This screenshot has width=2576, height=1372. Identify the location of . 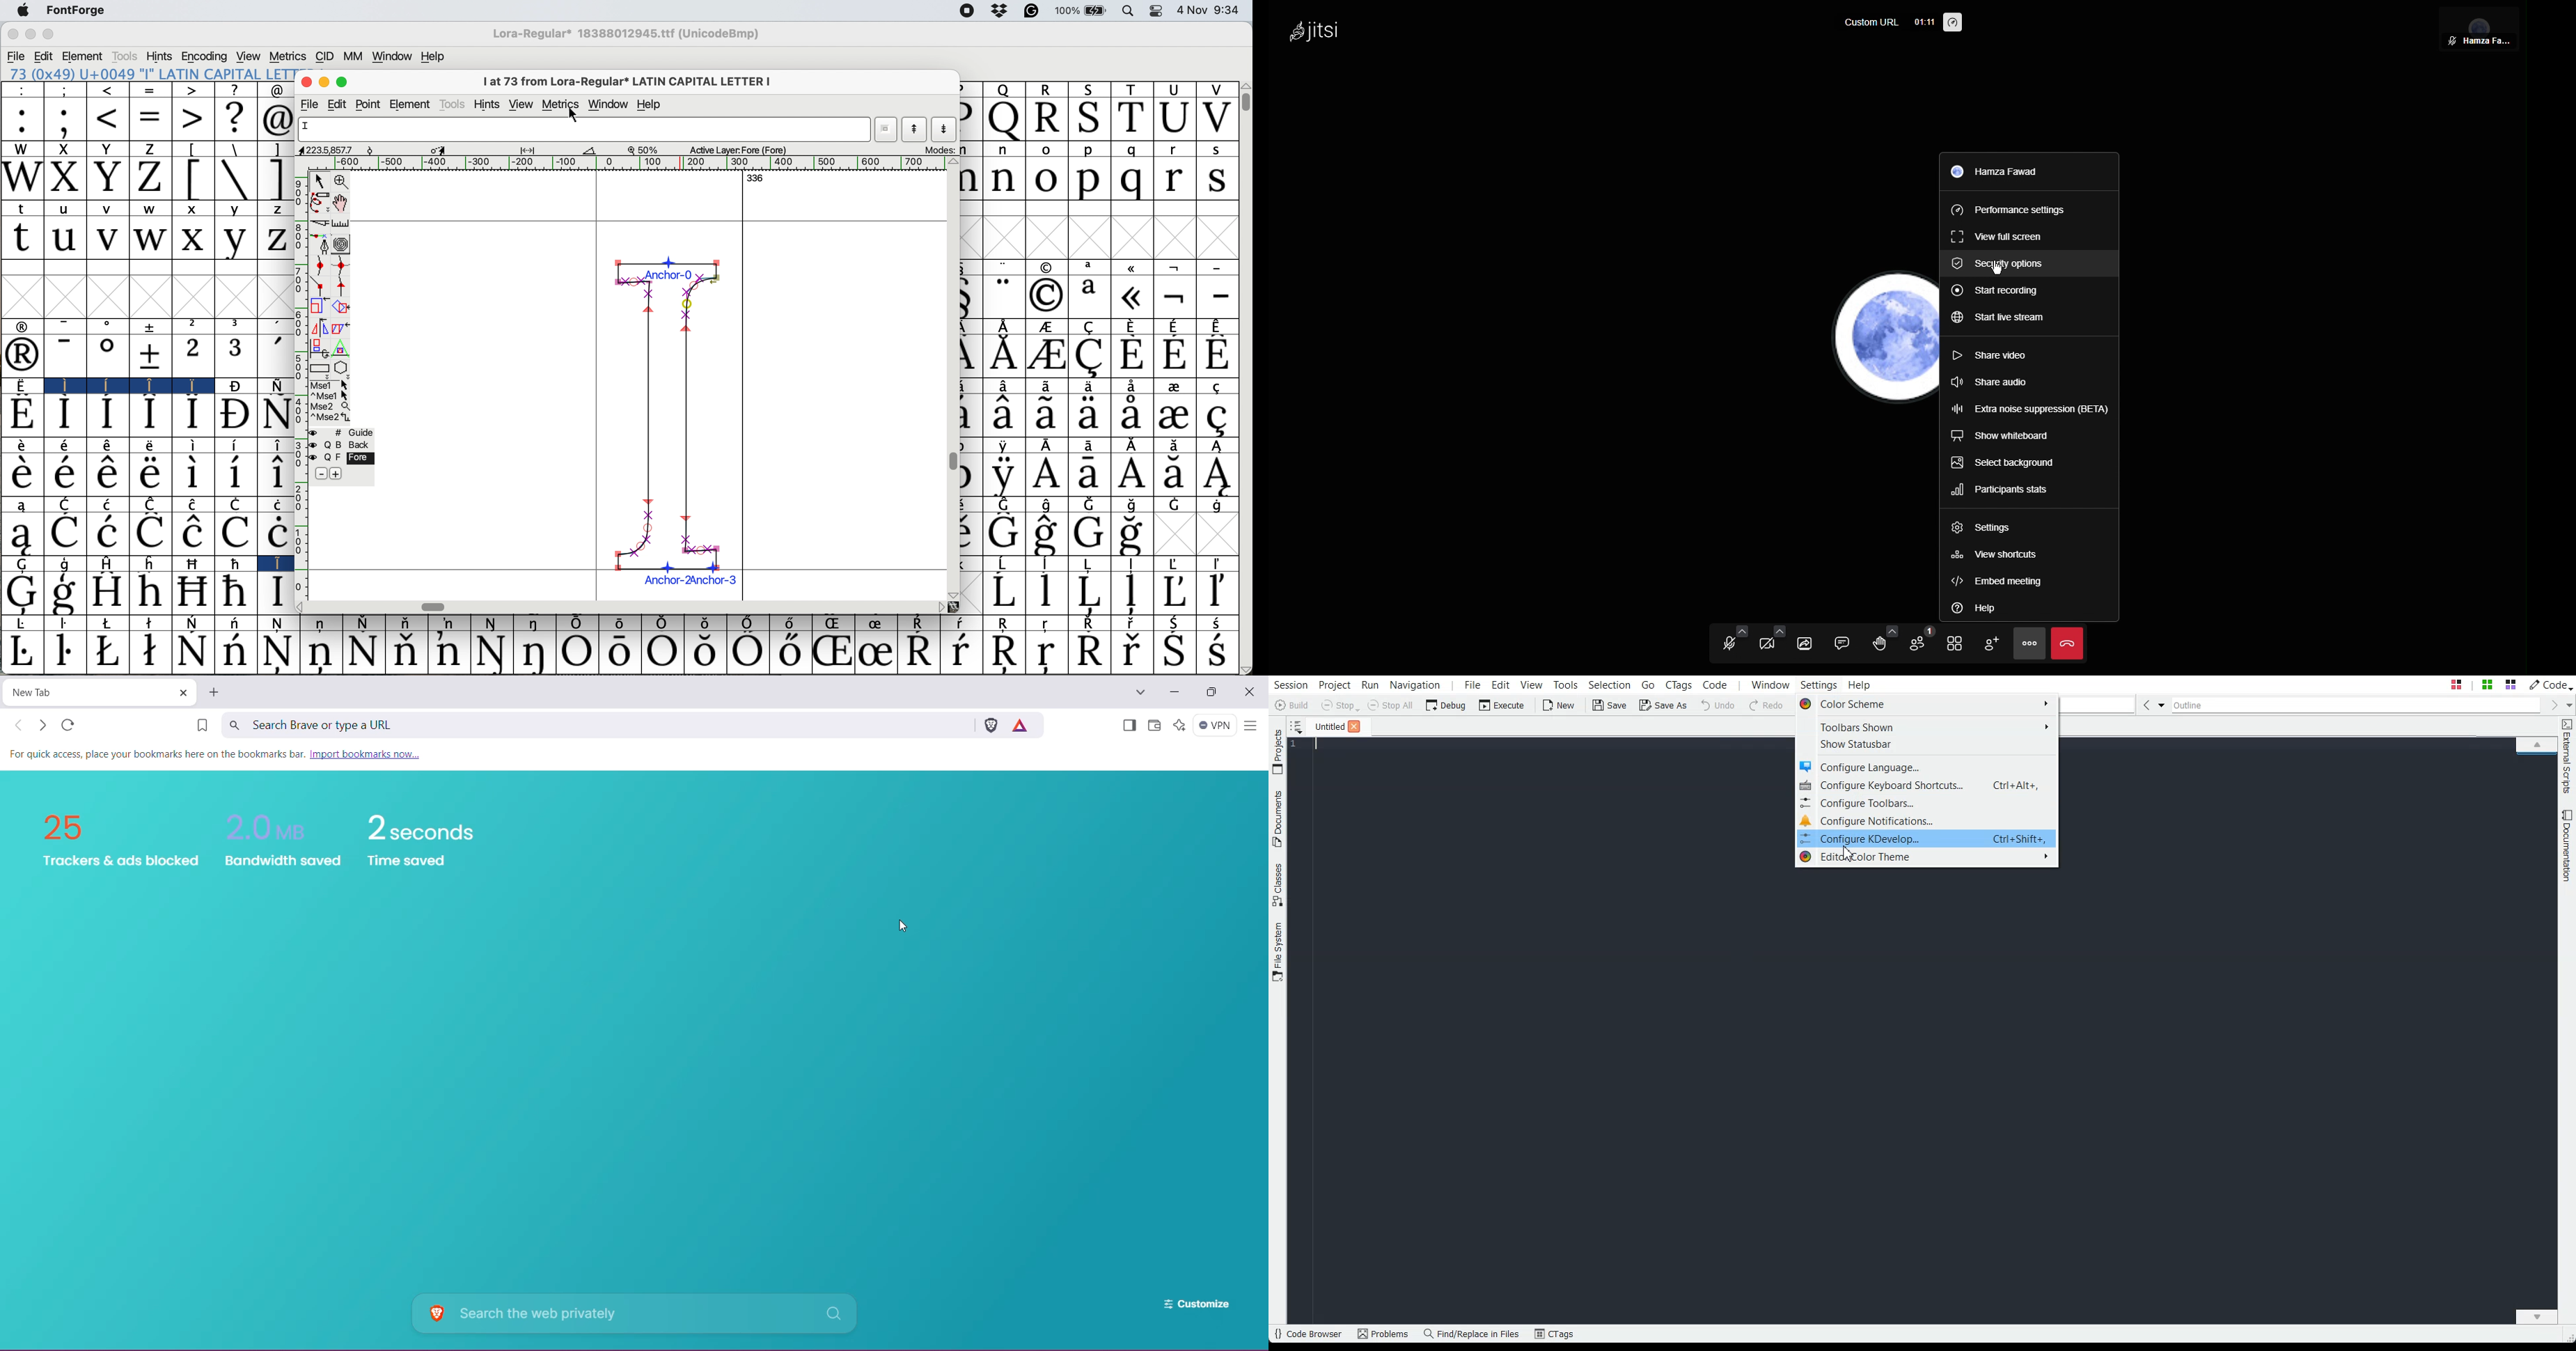
(939, 607).